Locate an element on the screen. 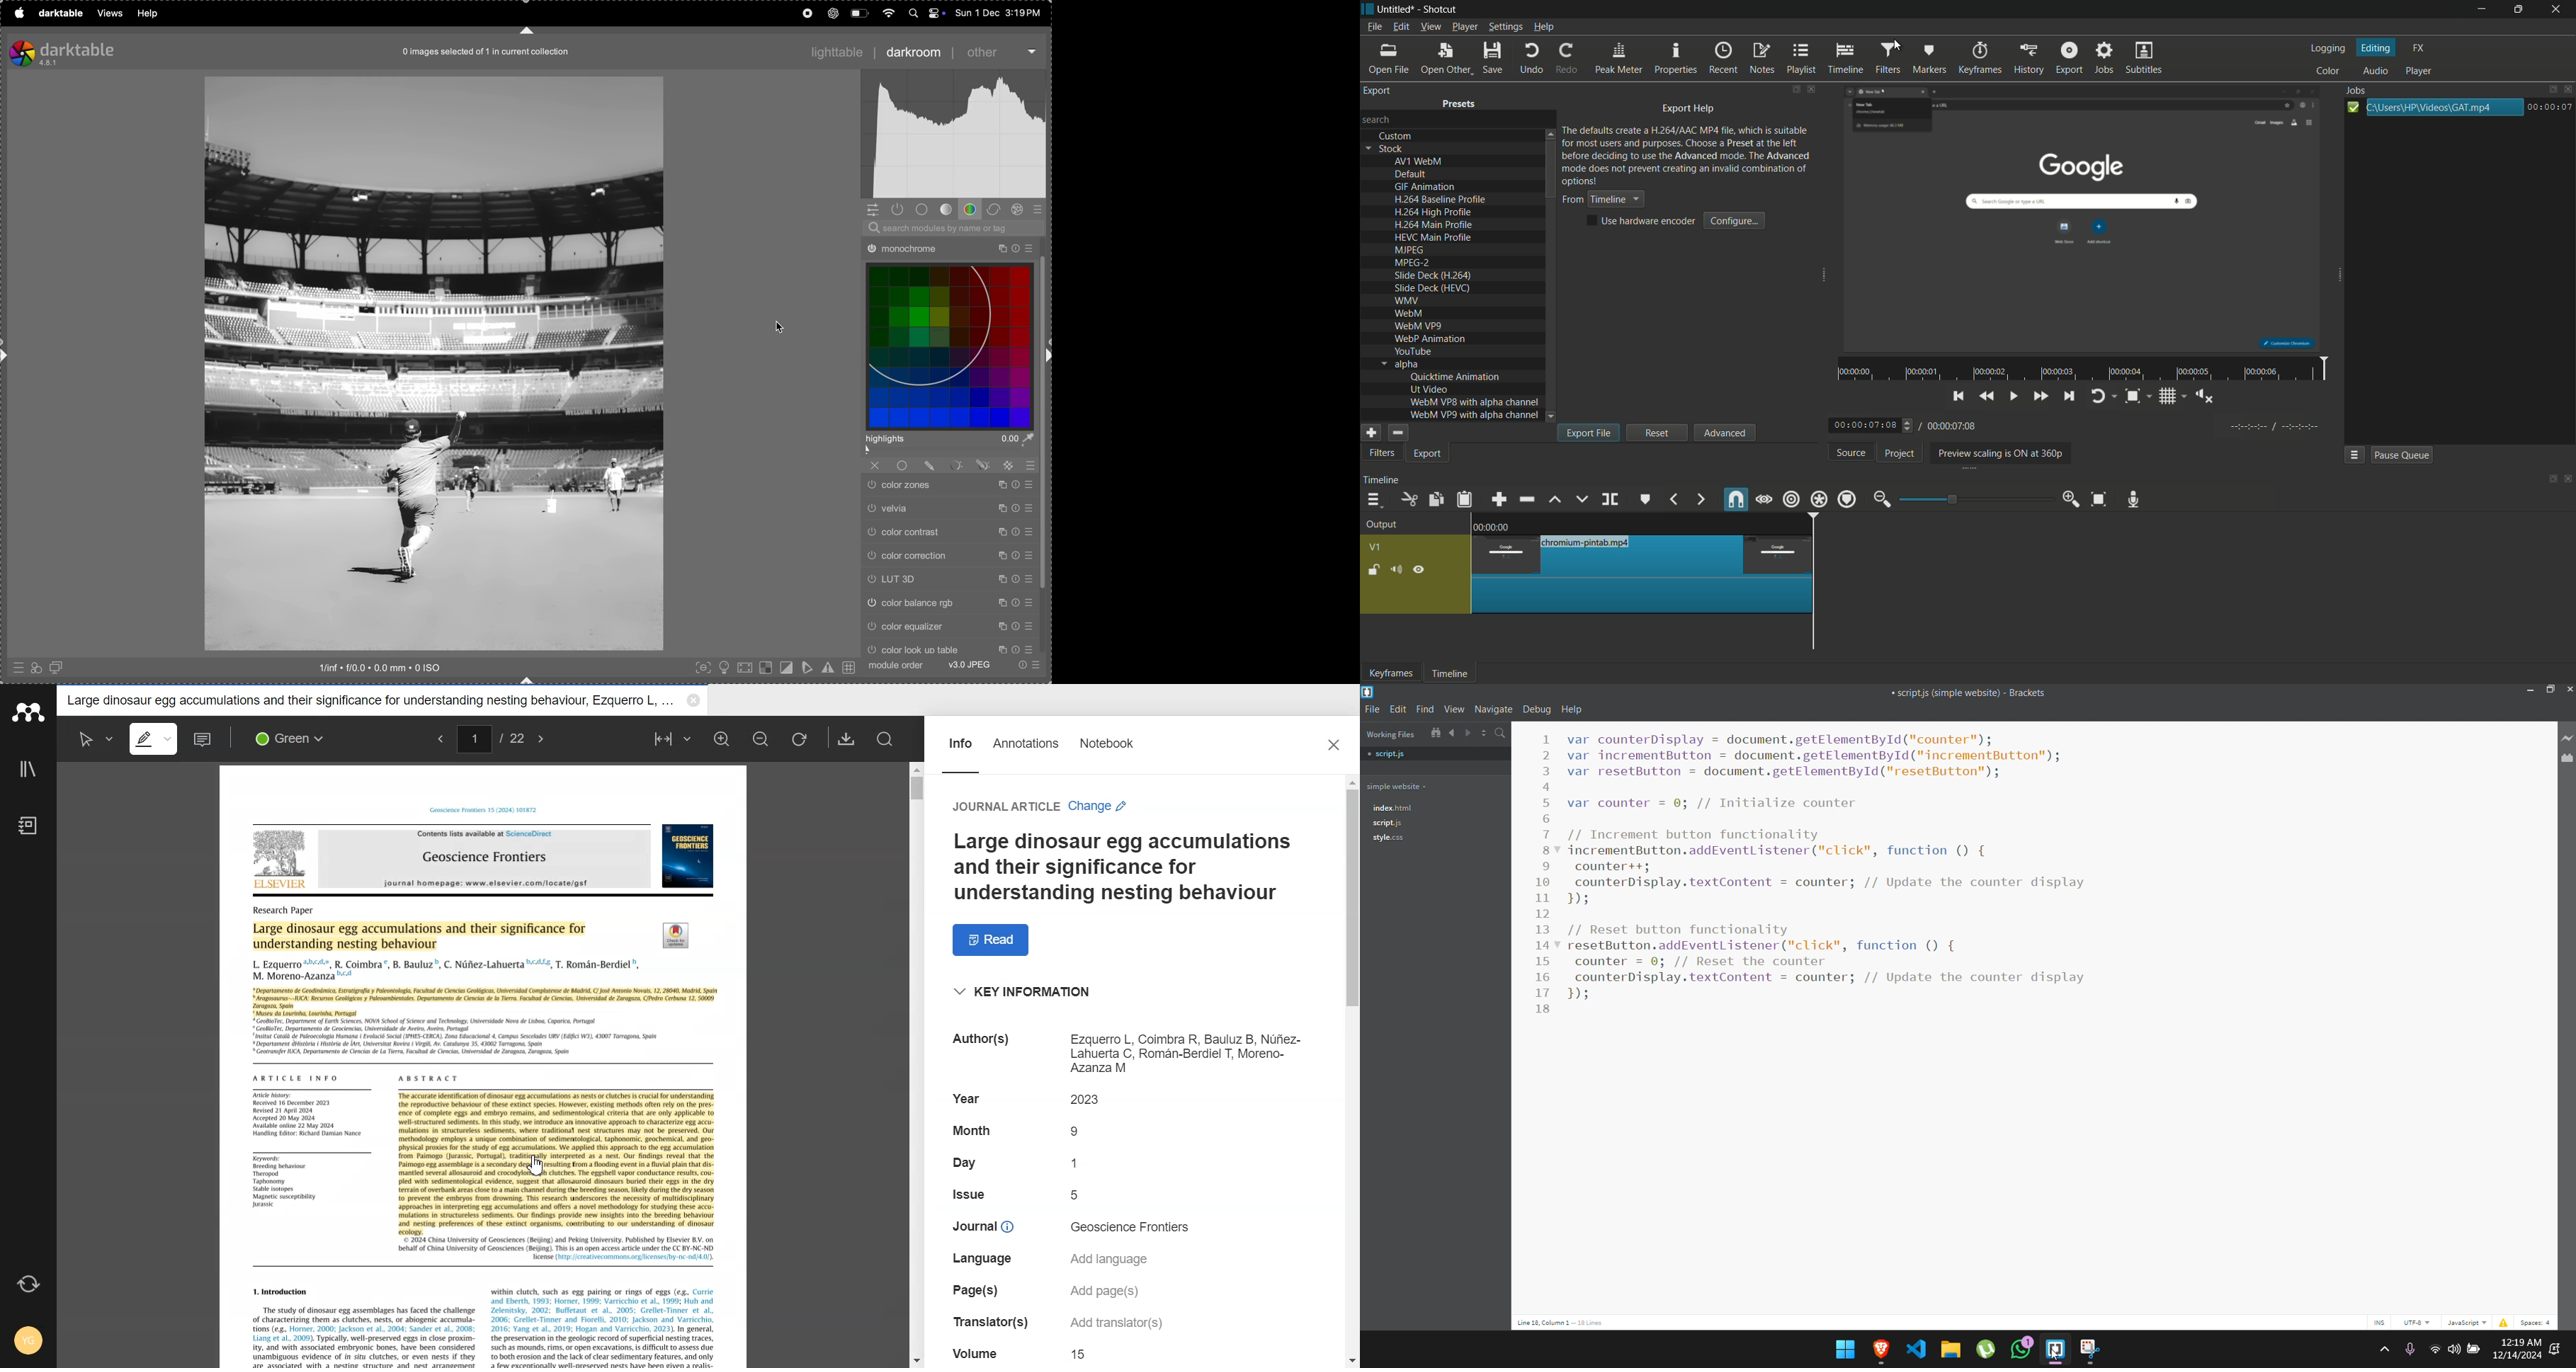 The height and width of the screenshot is (1372, 2576). player menu is located at coordinates (1466, 26).